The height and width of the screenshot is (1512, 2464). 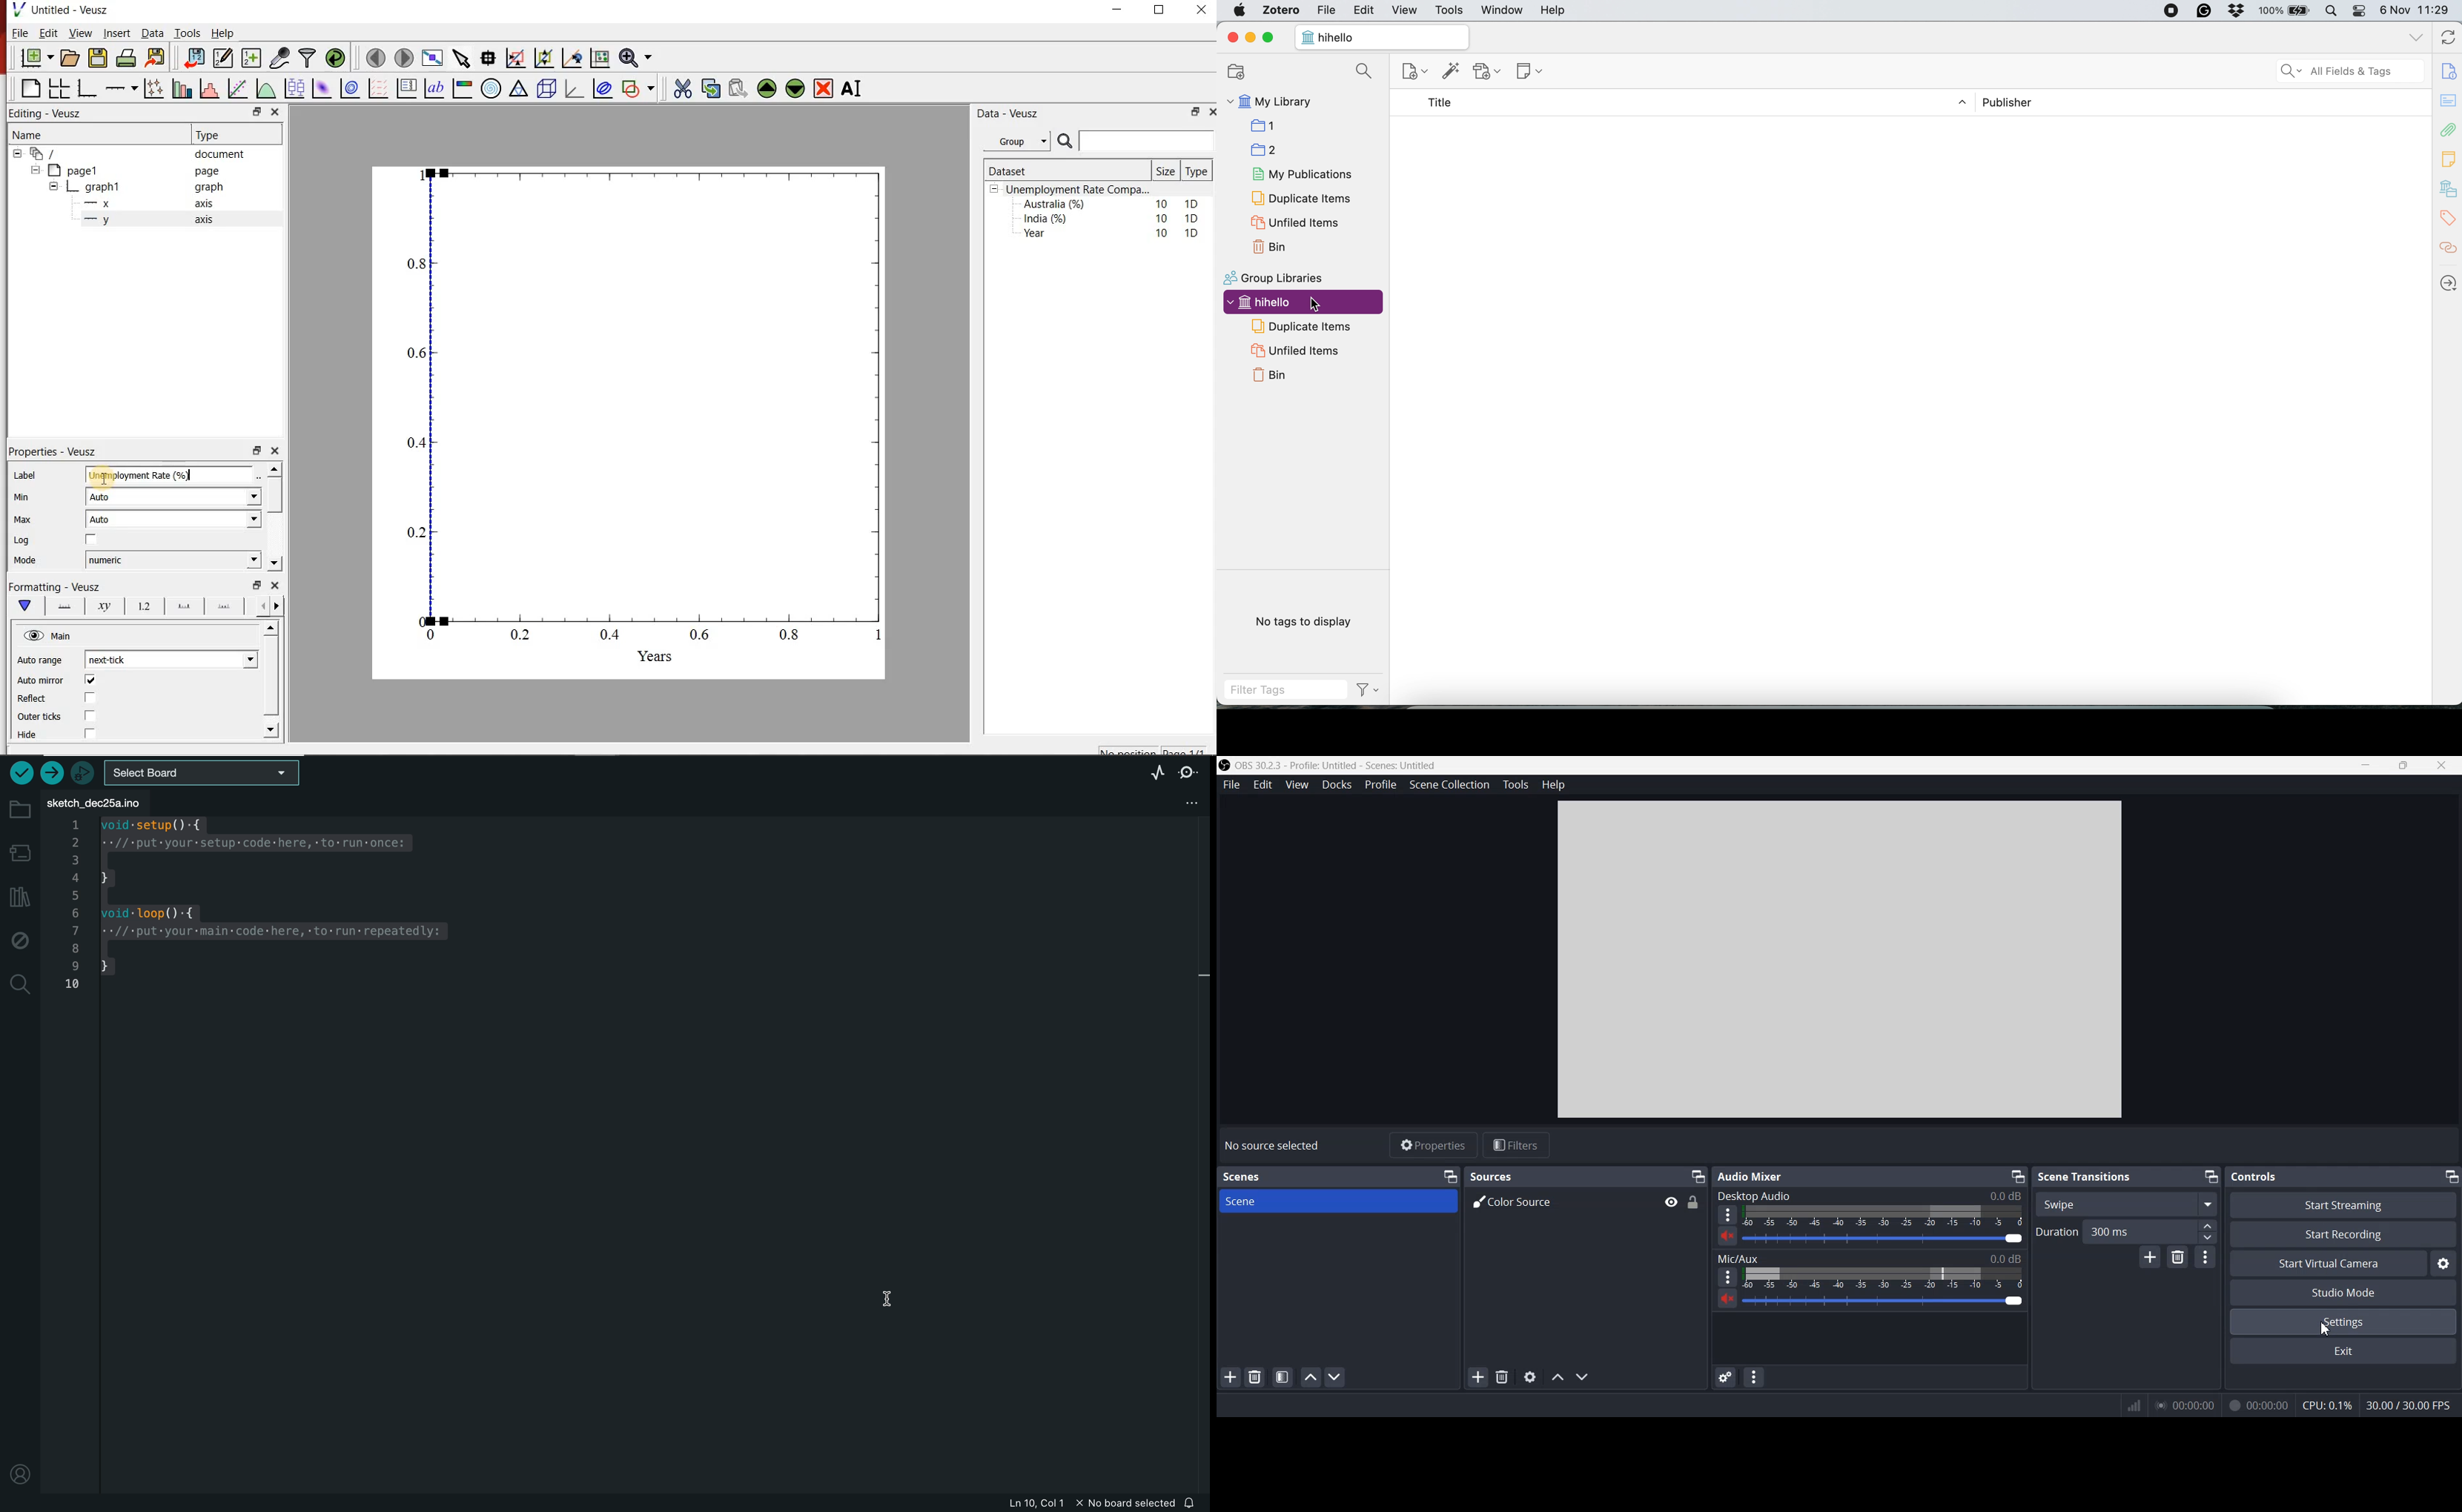 I want to click on Minimize, so click(x=2210, y=1176).